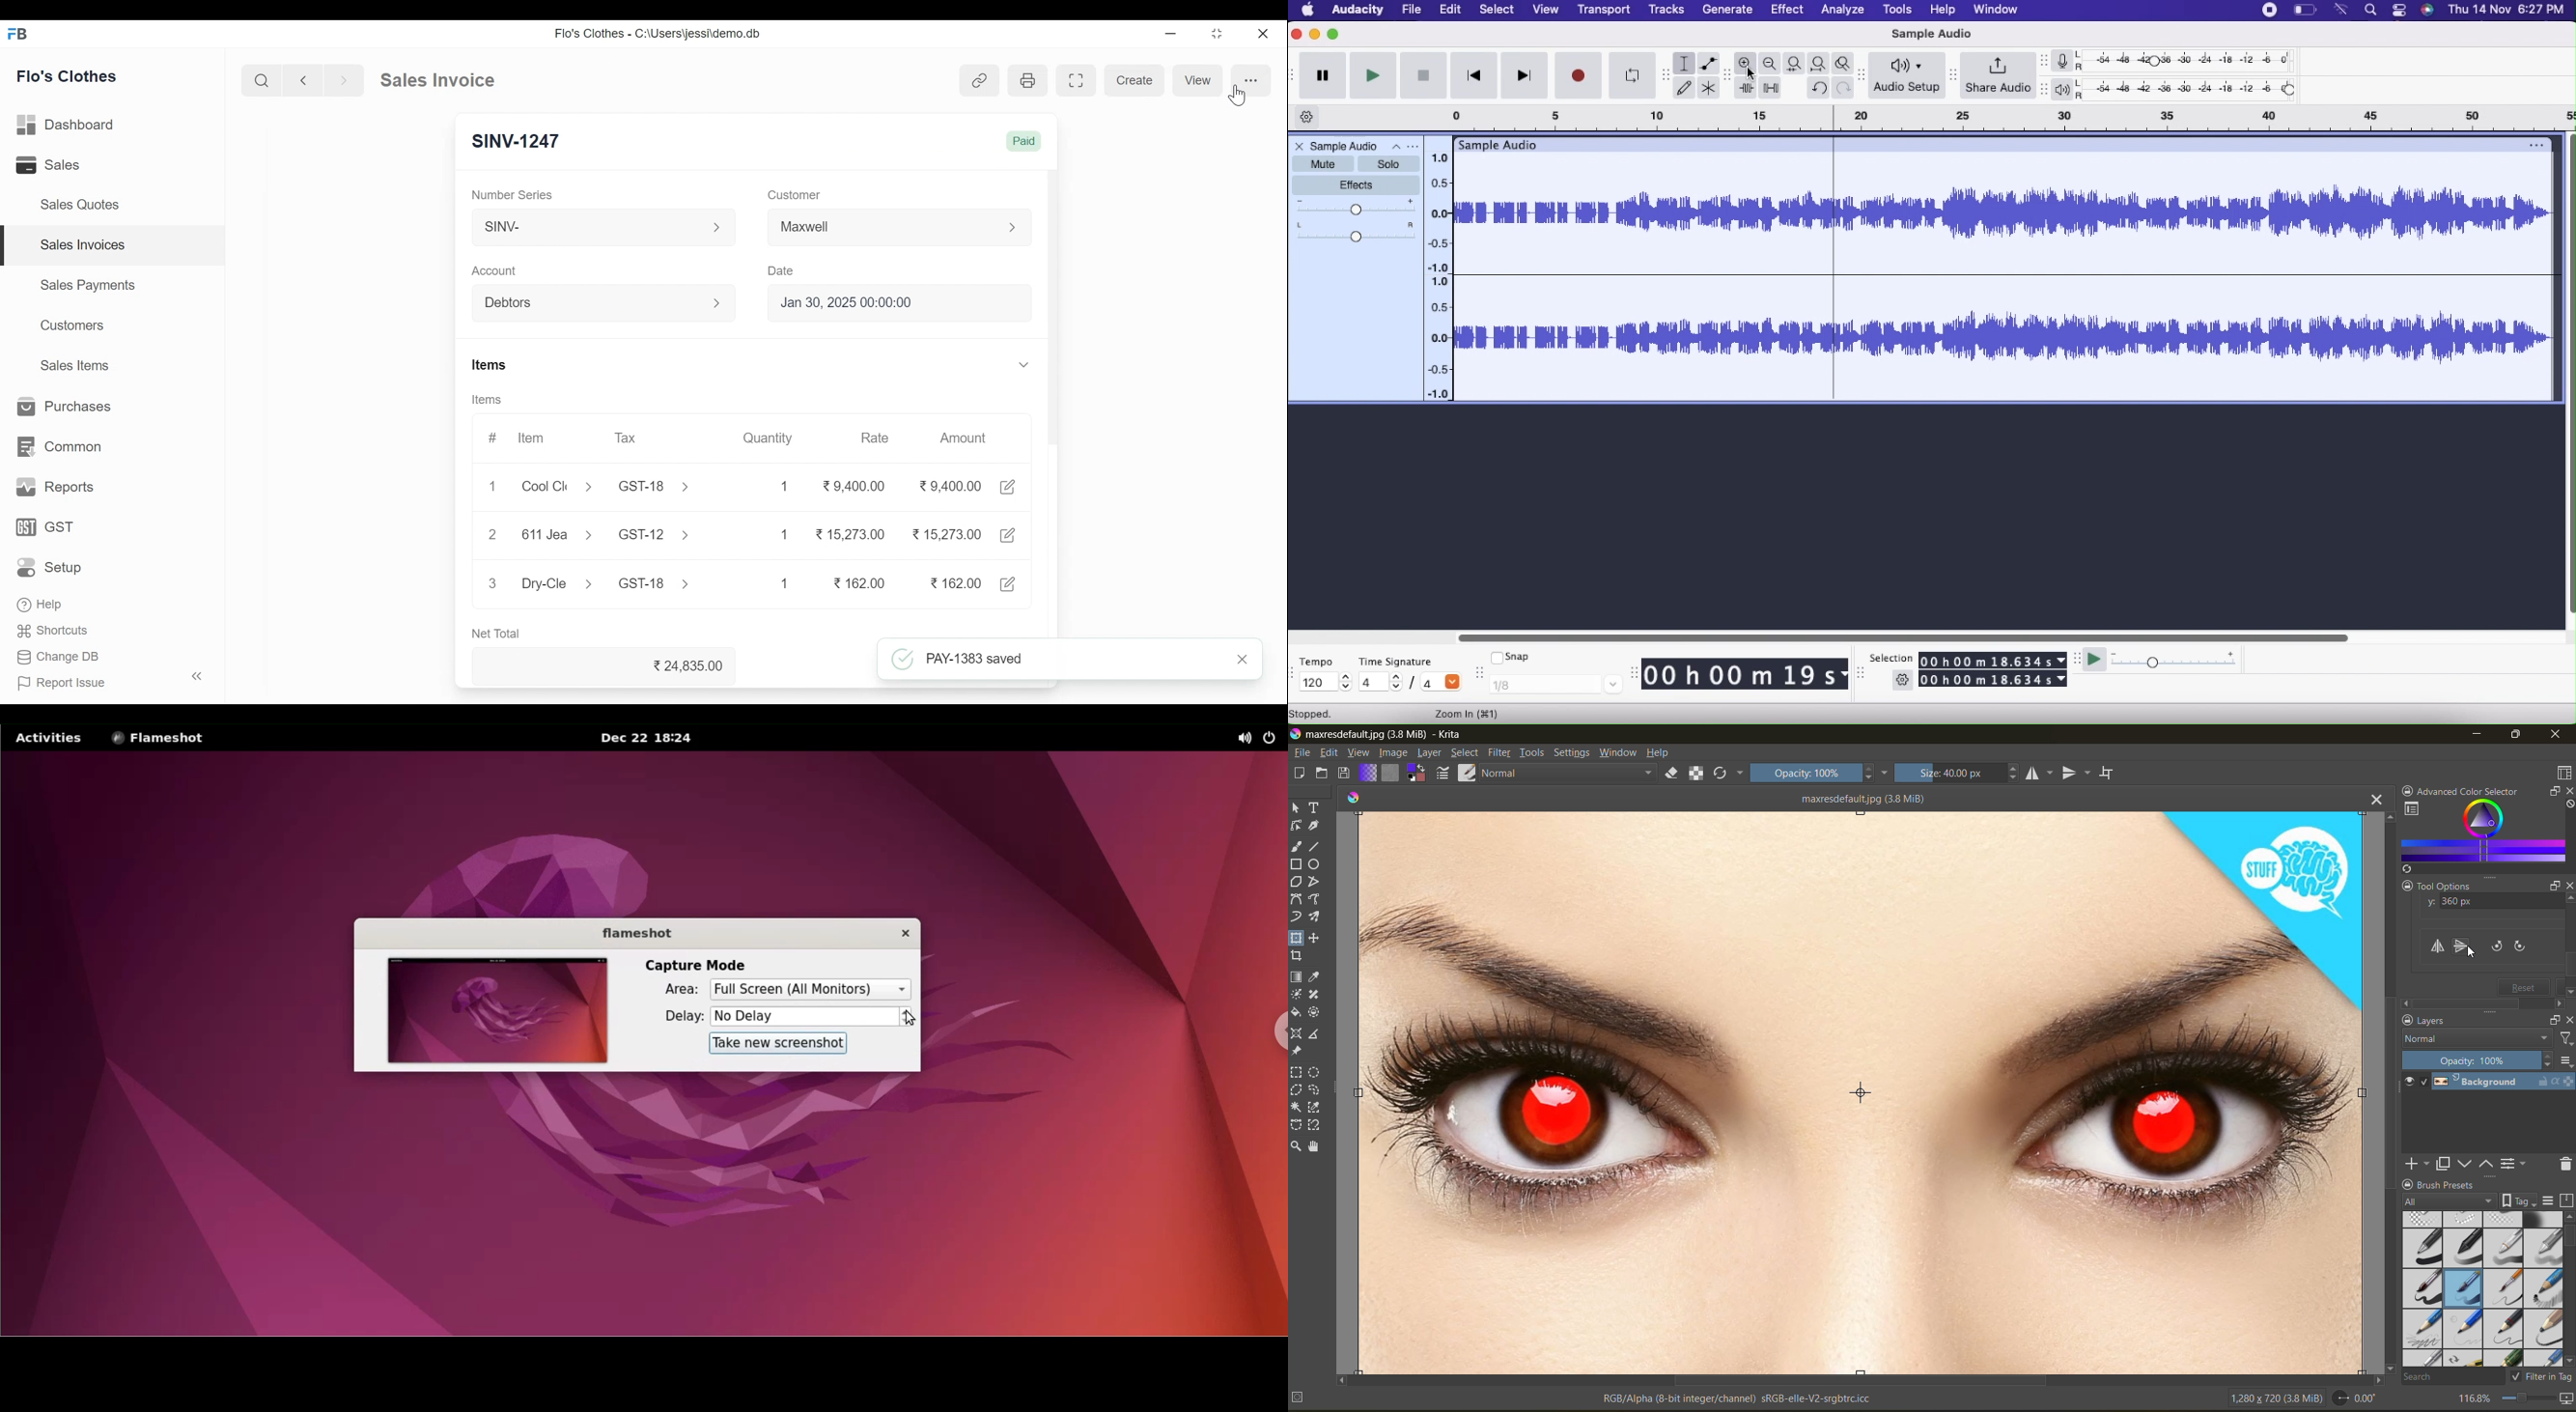  I want to click on Edit, so click(1010, 533).